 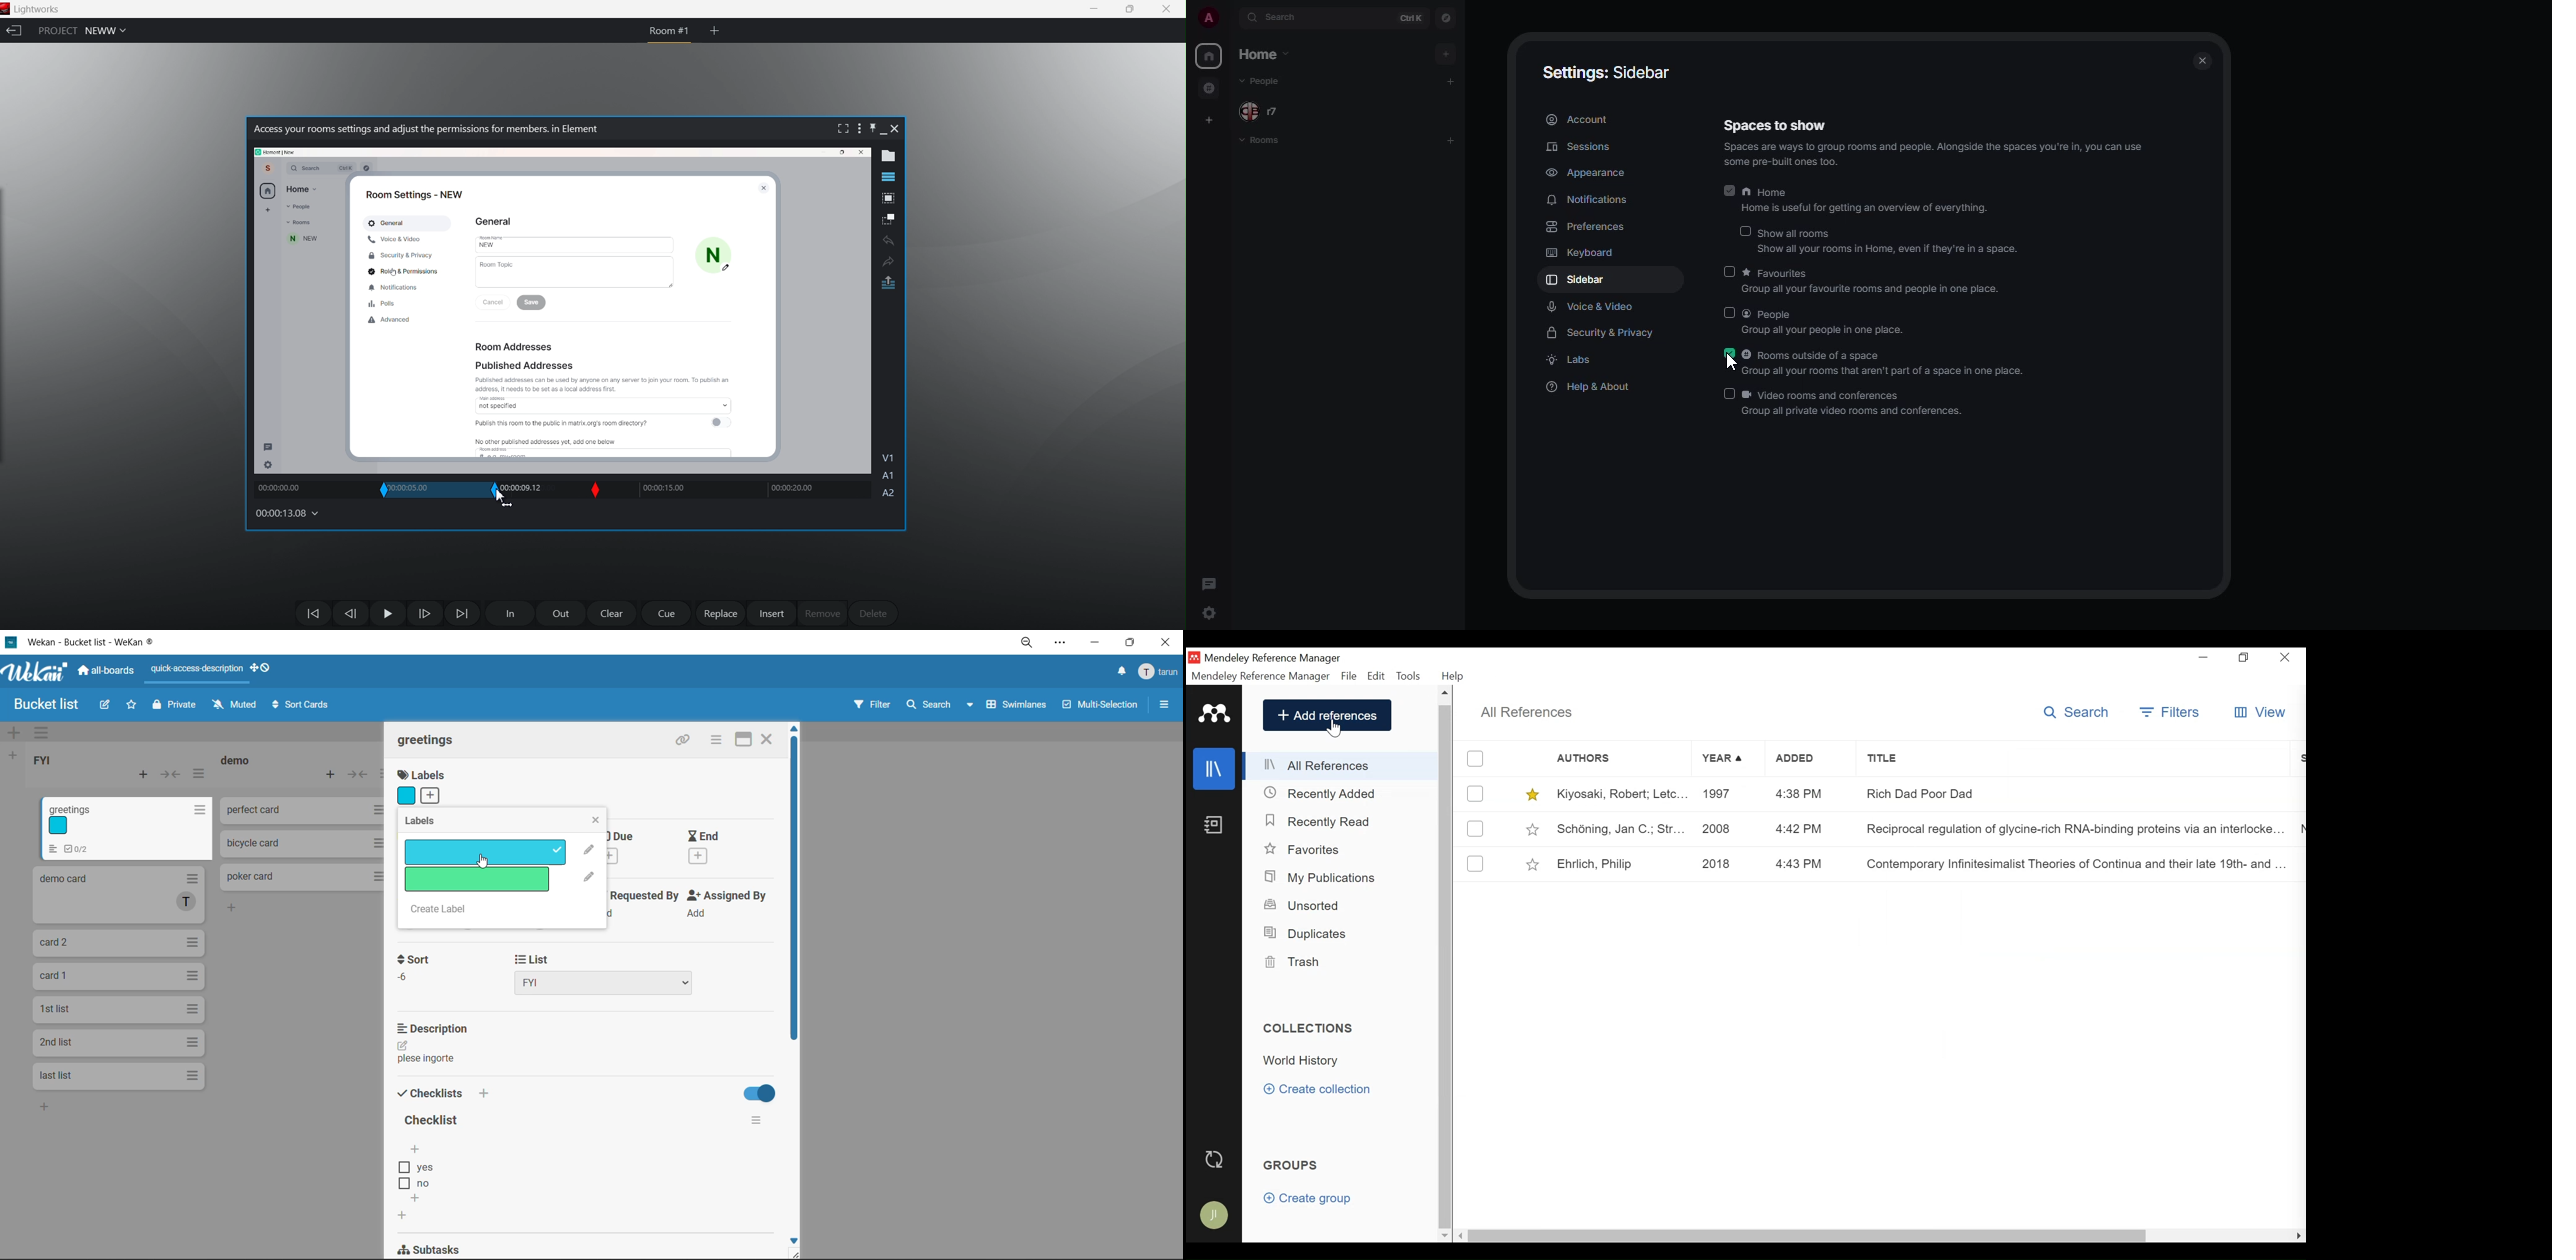 I want to click on Move one frame back, so click(x=348, y=613).